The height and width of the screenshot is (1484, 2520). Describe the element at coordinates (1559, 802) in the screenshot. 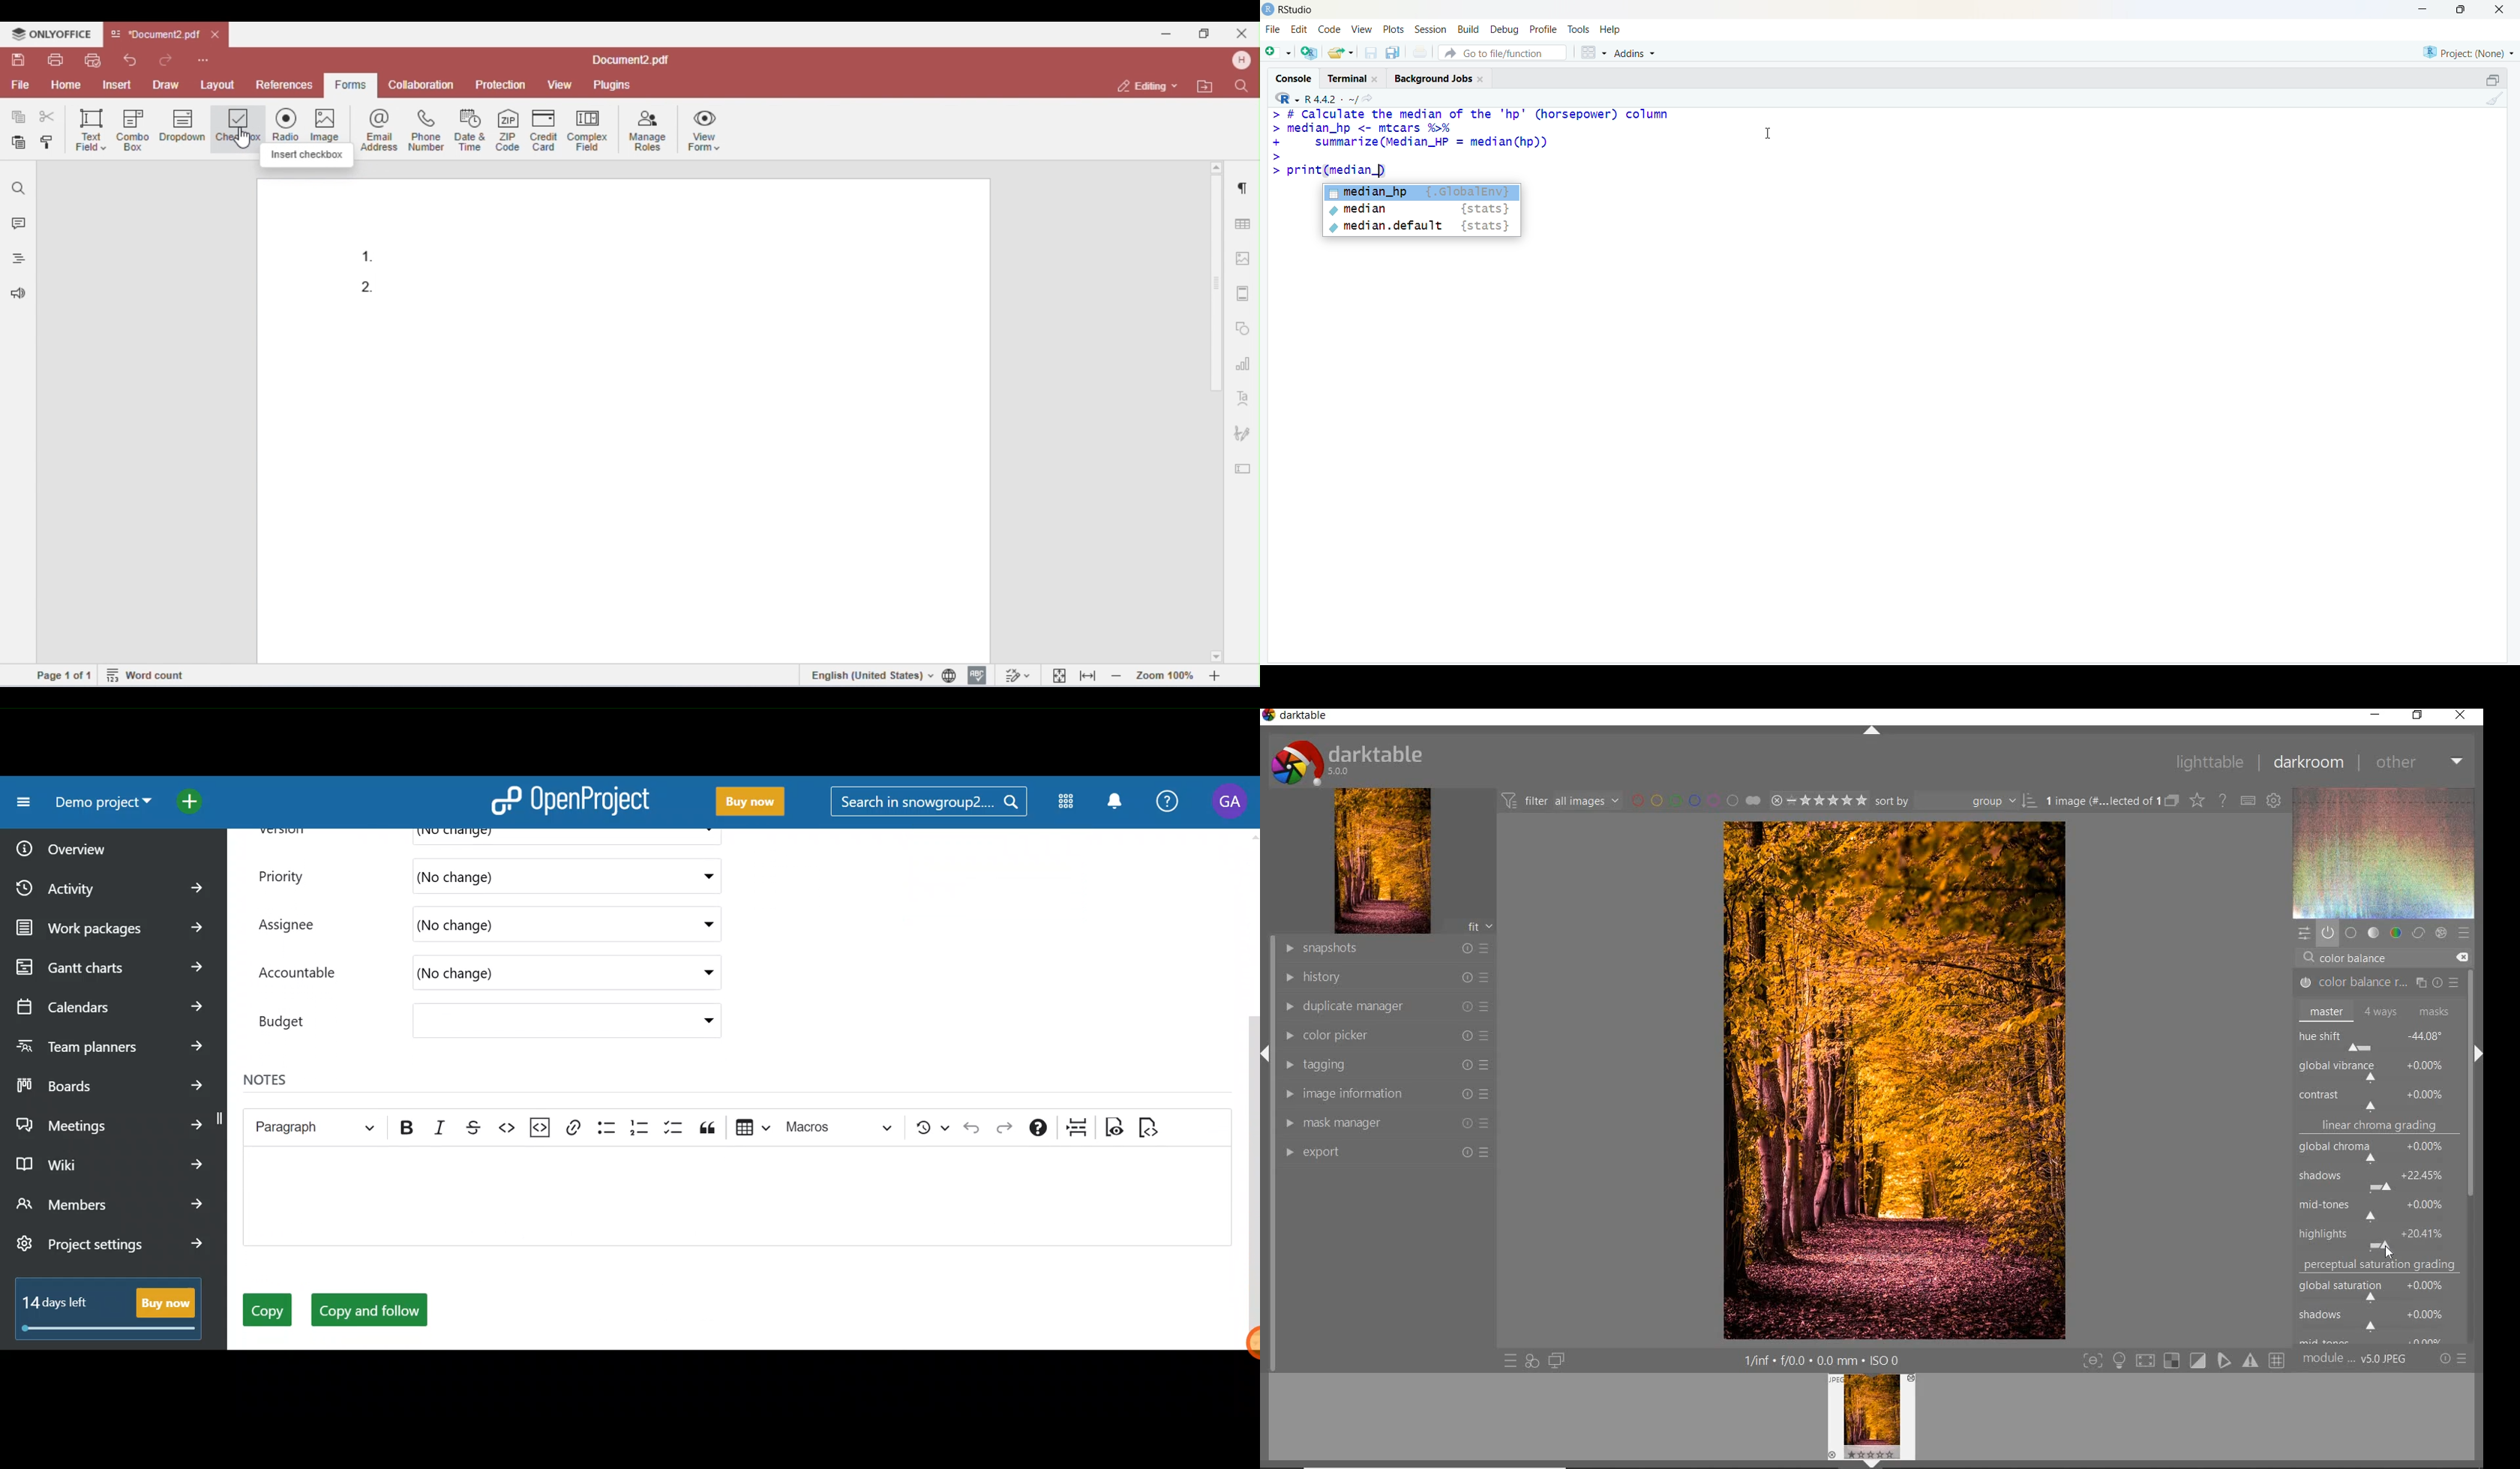

I see `filter images` at that location.